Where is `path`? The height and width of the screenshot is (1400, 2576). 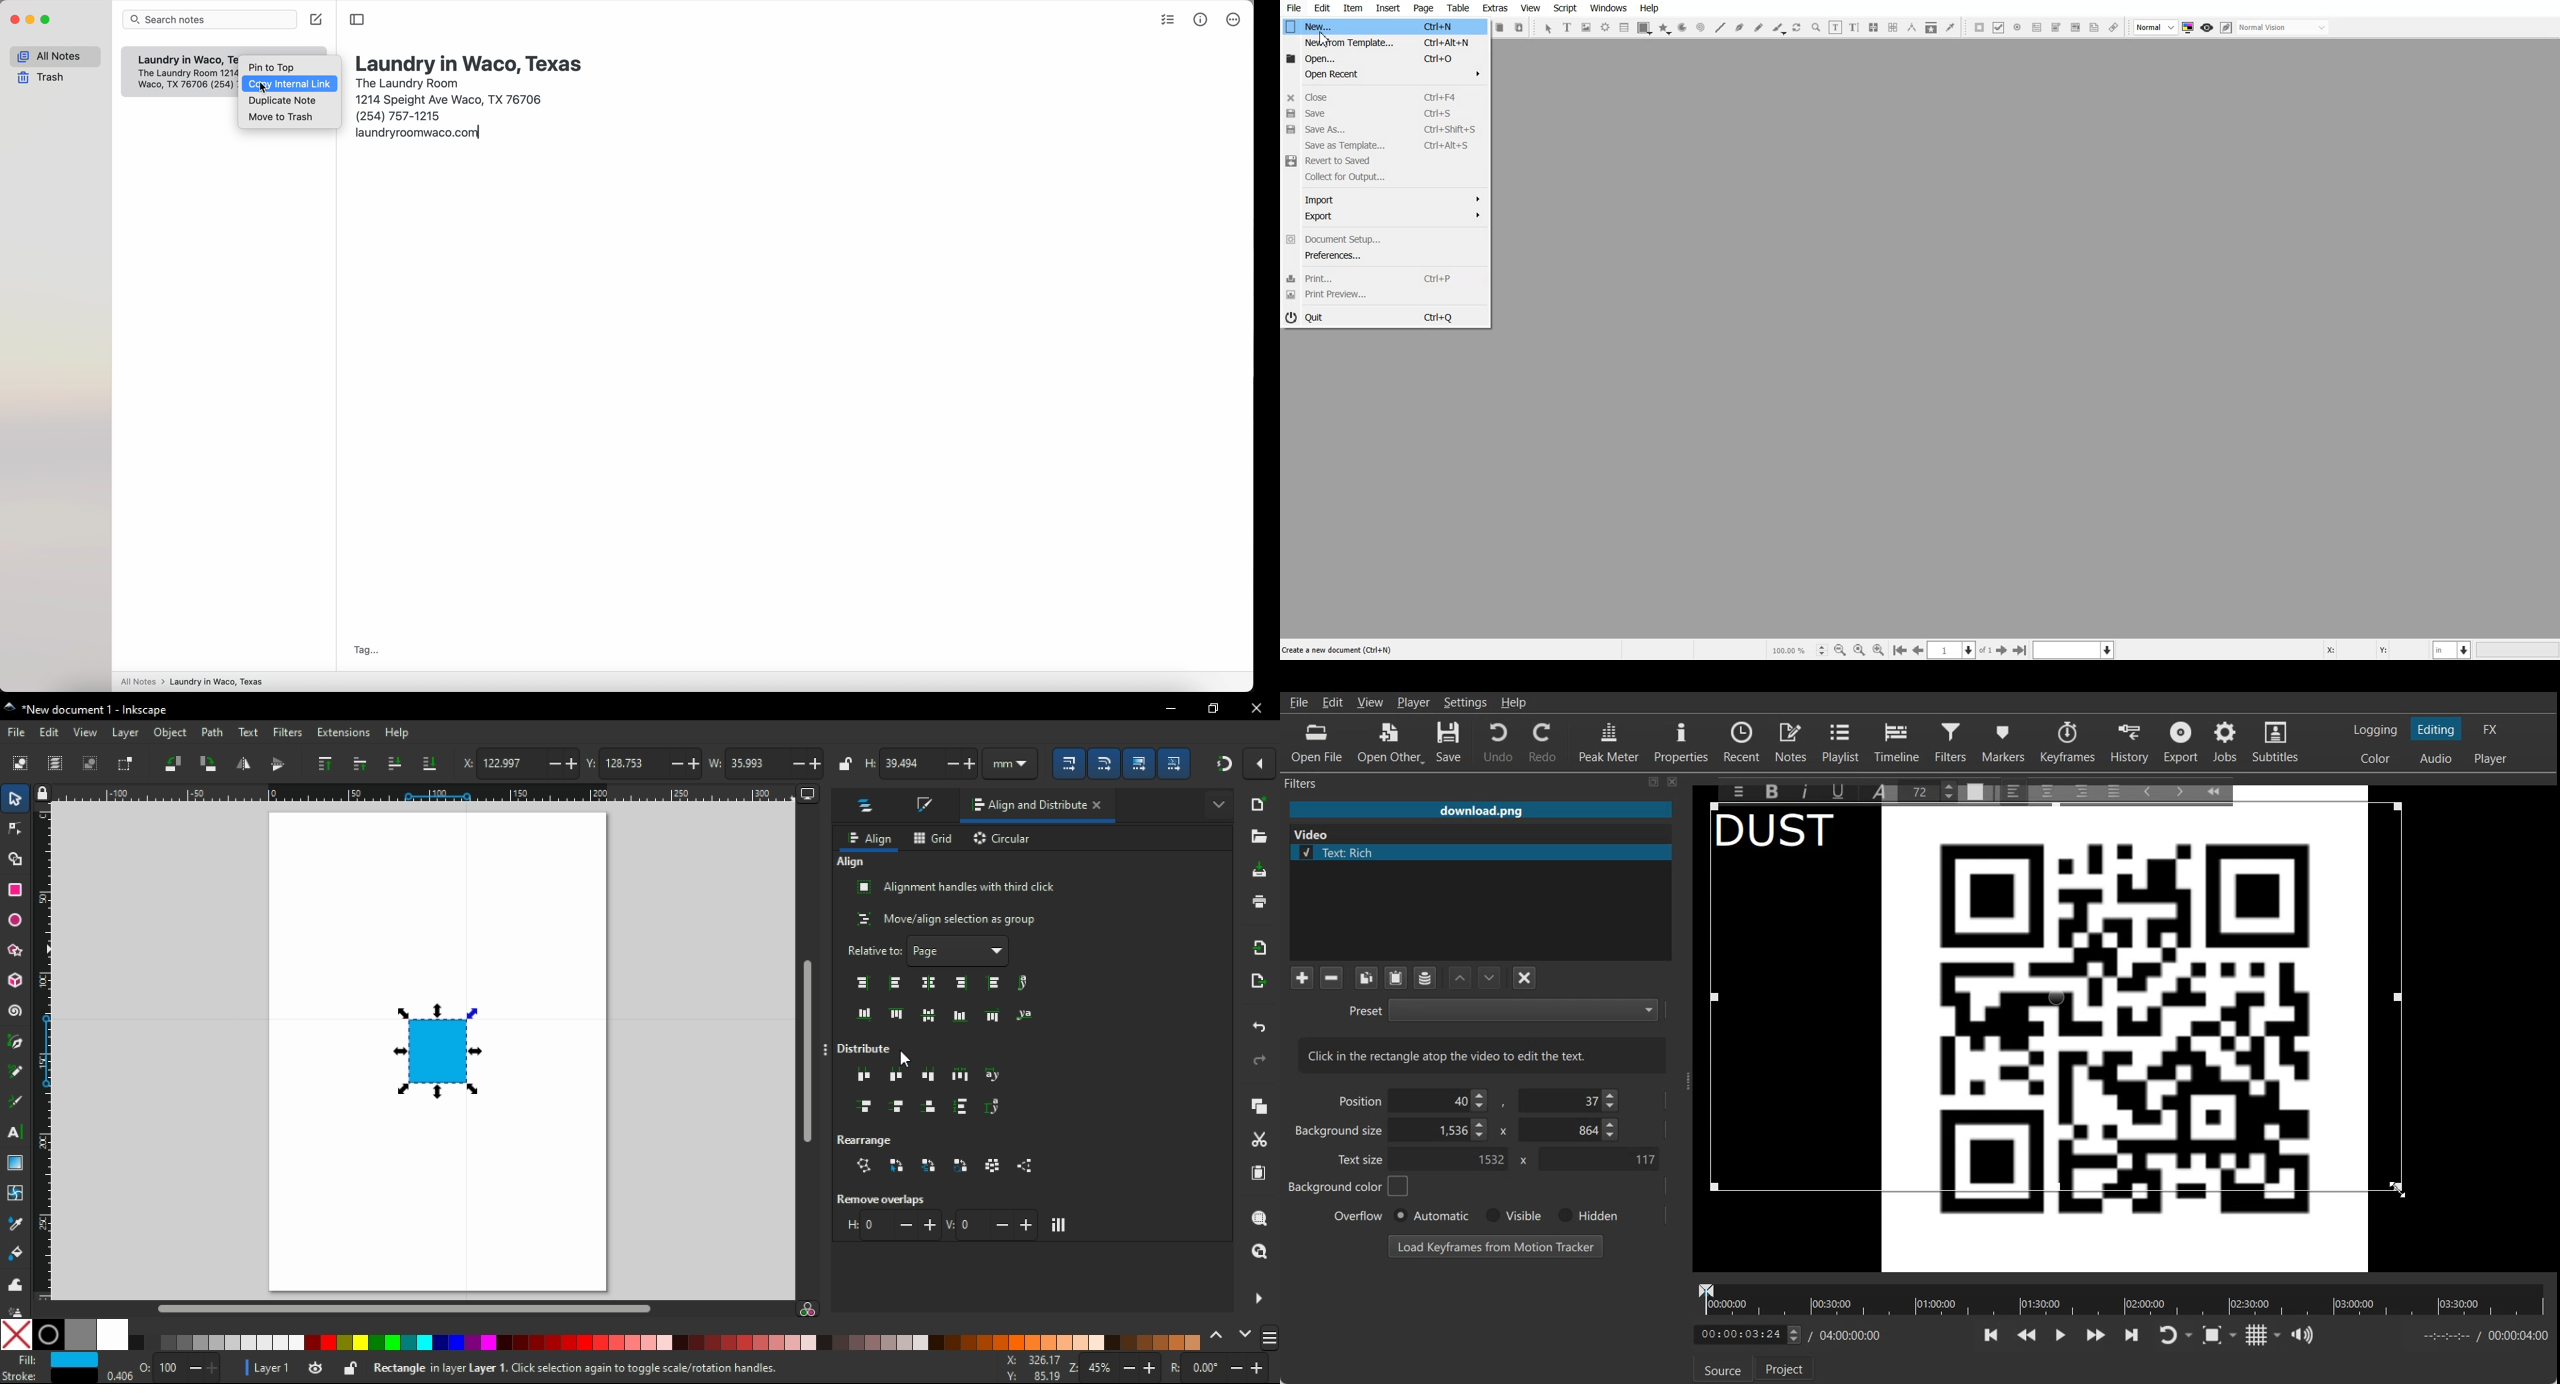 path is located at coordinates (213, 733).